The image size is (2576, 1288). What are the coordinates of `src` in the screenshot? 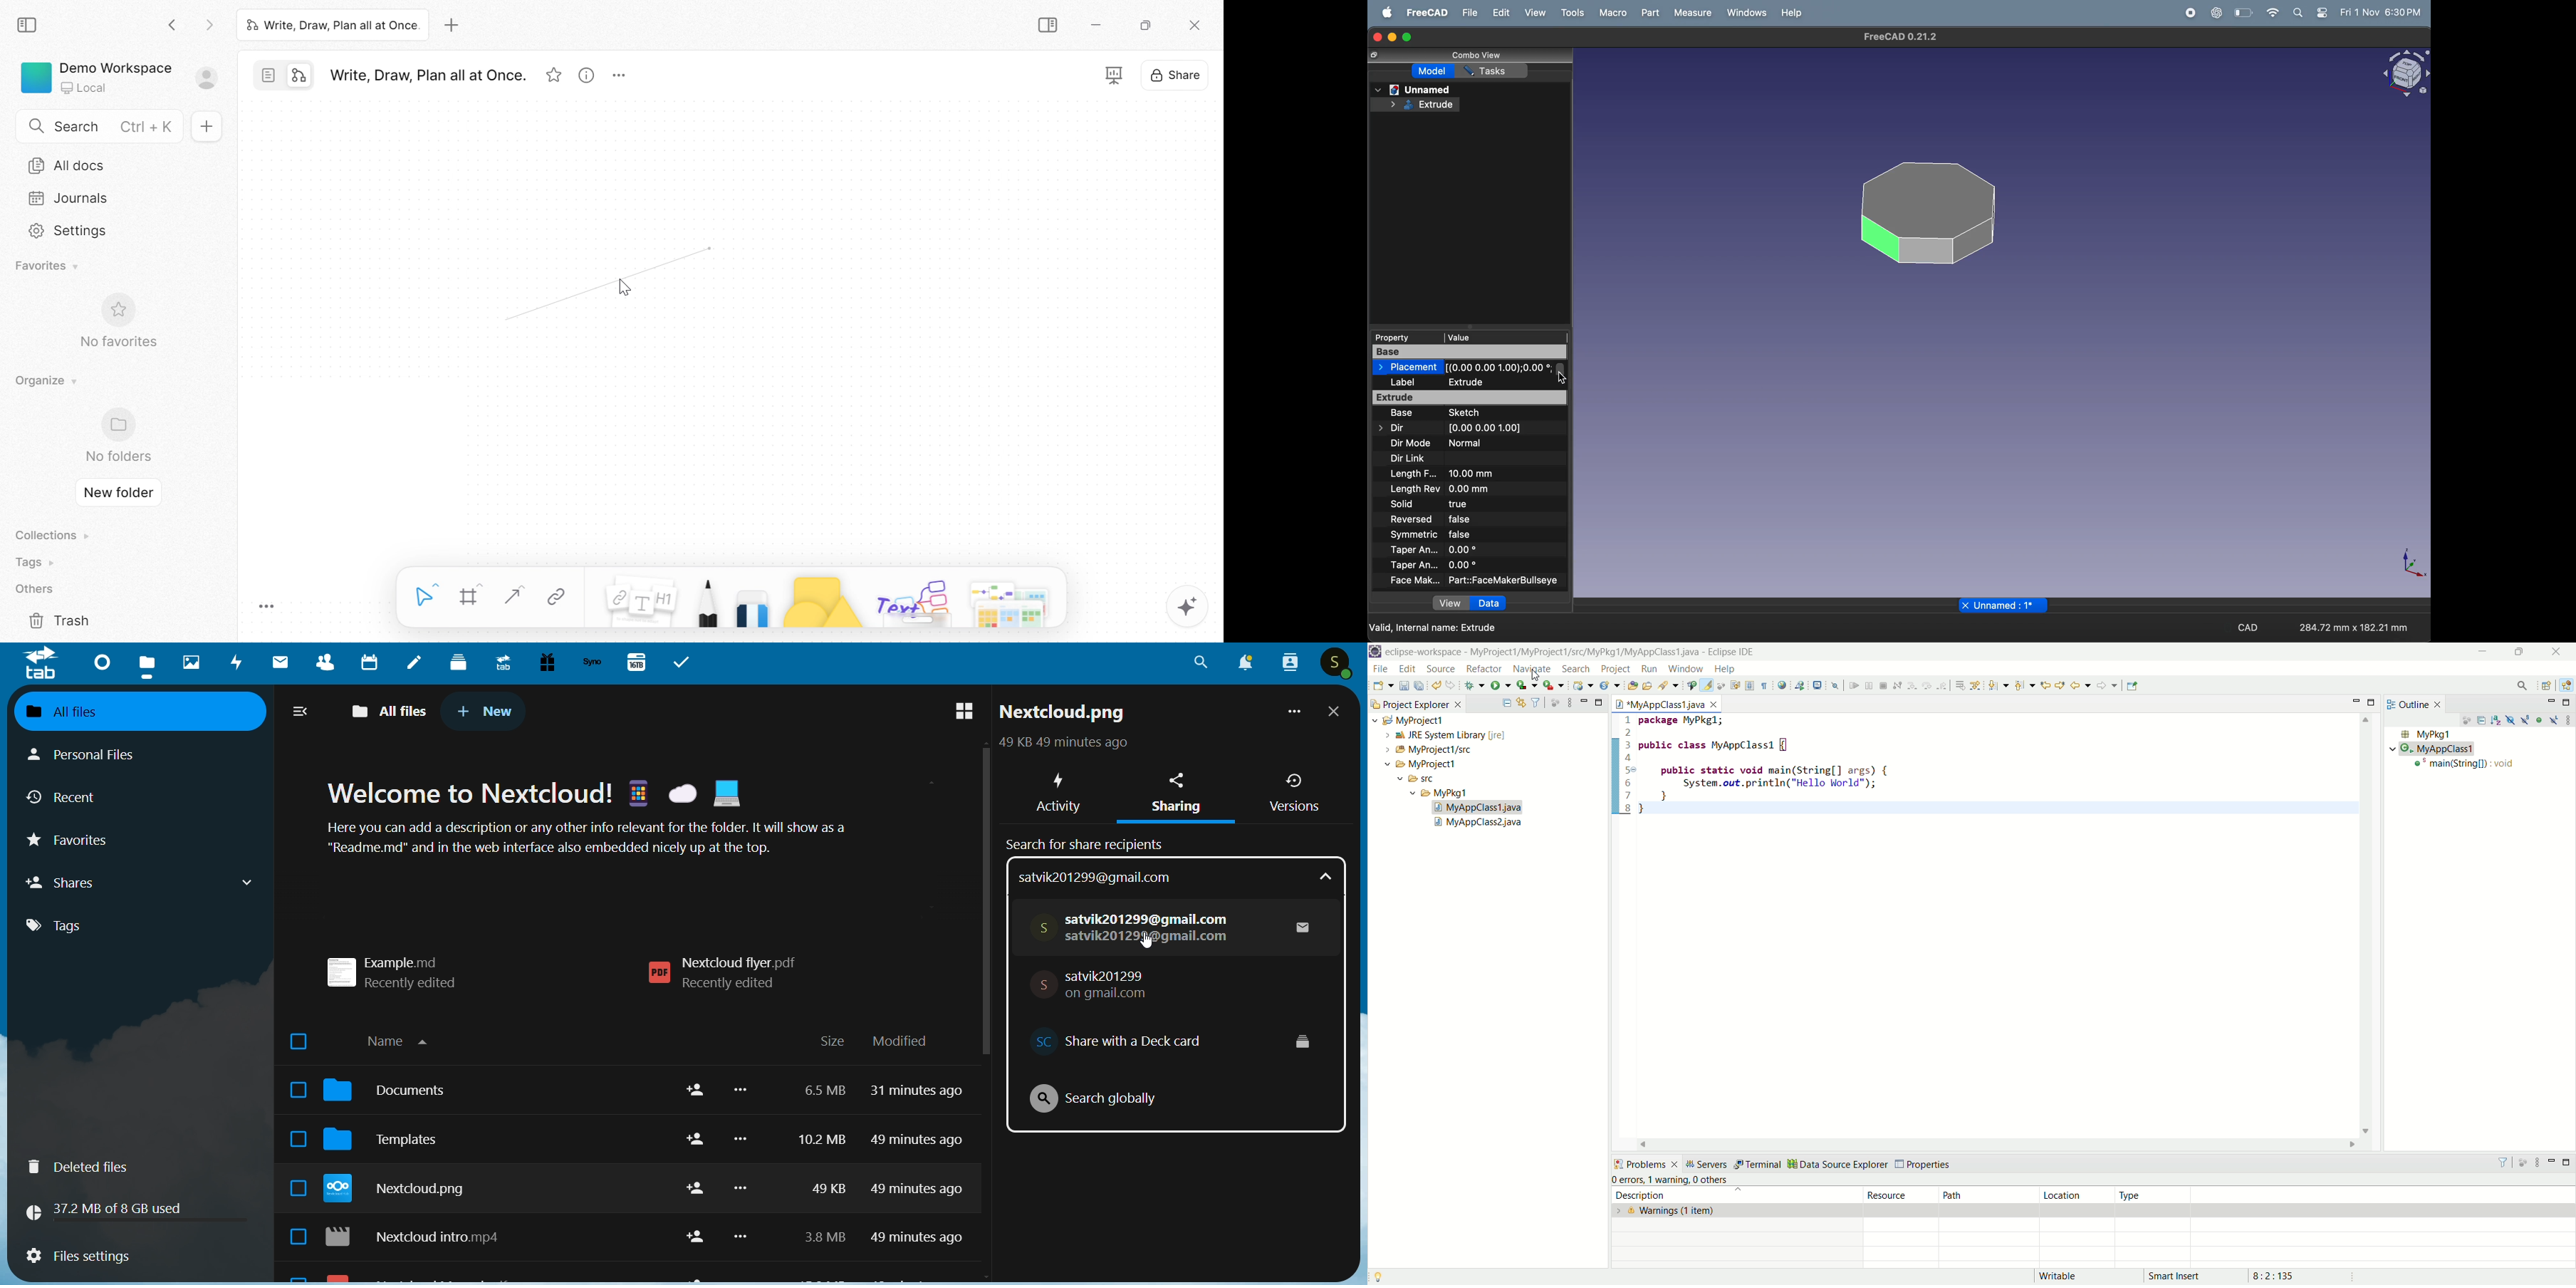 It's located at (1428, 780).